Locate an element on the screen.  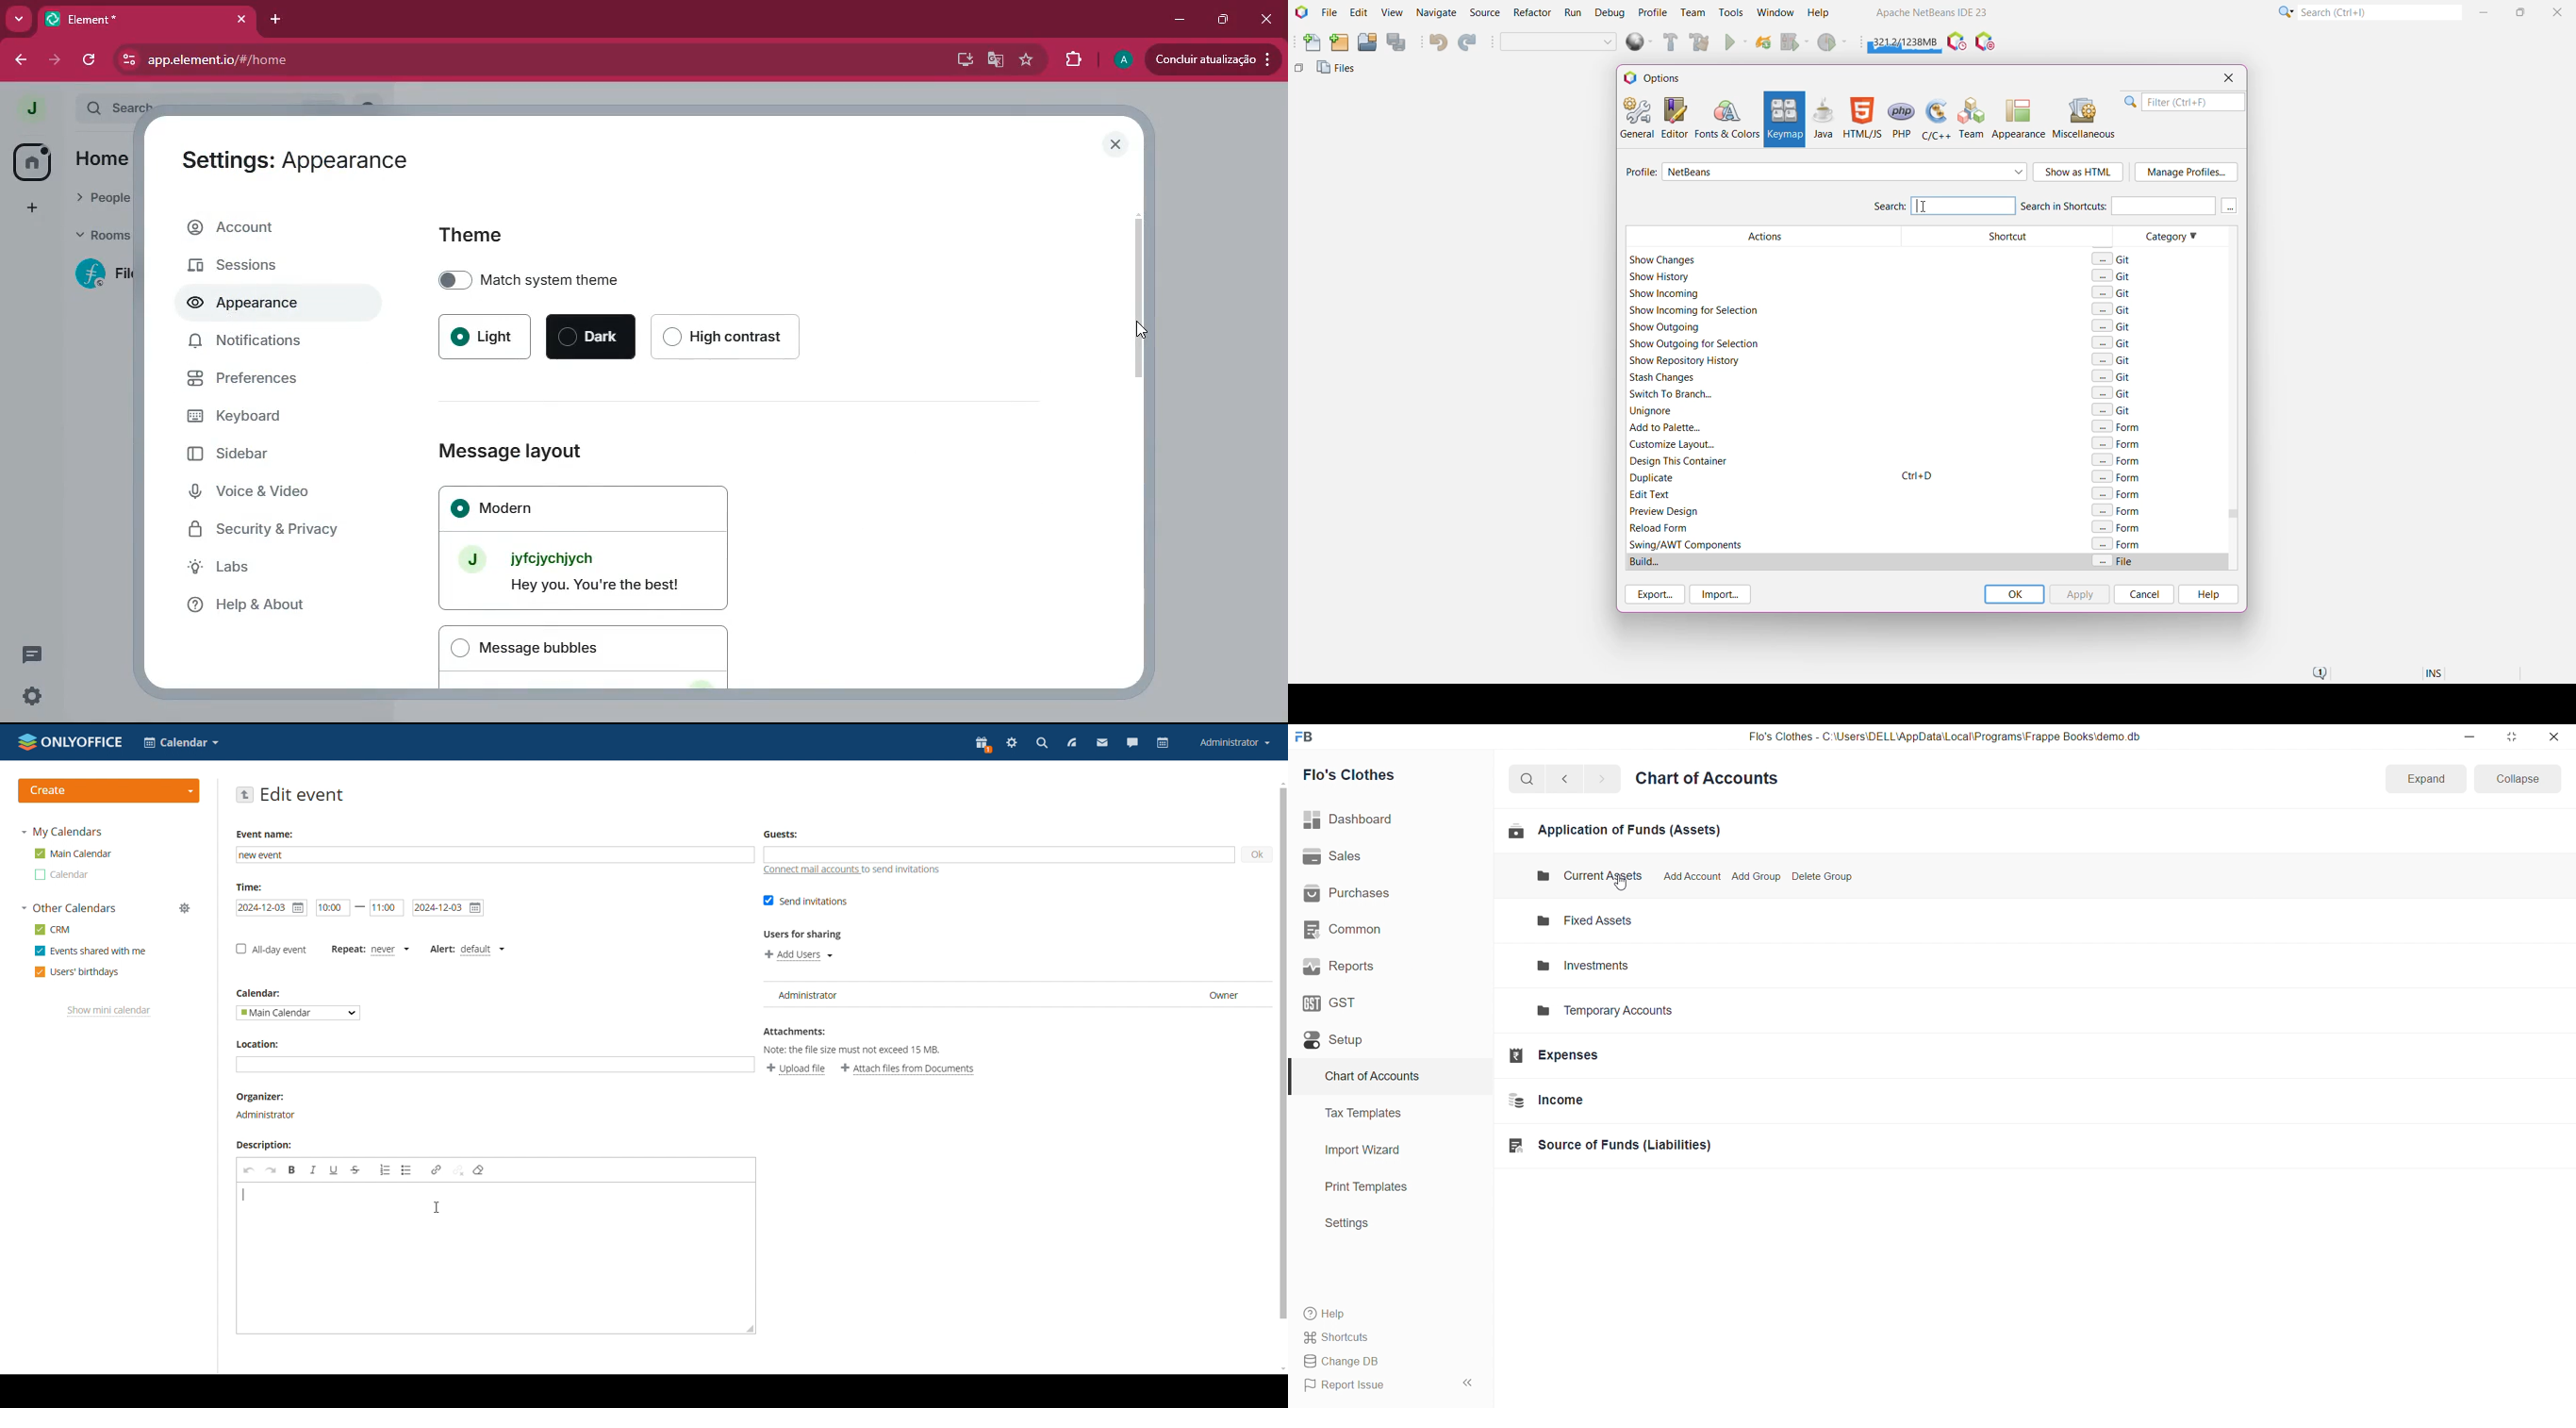
Expenses is located at coordinates (1605, 1058).